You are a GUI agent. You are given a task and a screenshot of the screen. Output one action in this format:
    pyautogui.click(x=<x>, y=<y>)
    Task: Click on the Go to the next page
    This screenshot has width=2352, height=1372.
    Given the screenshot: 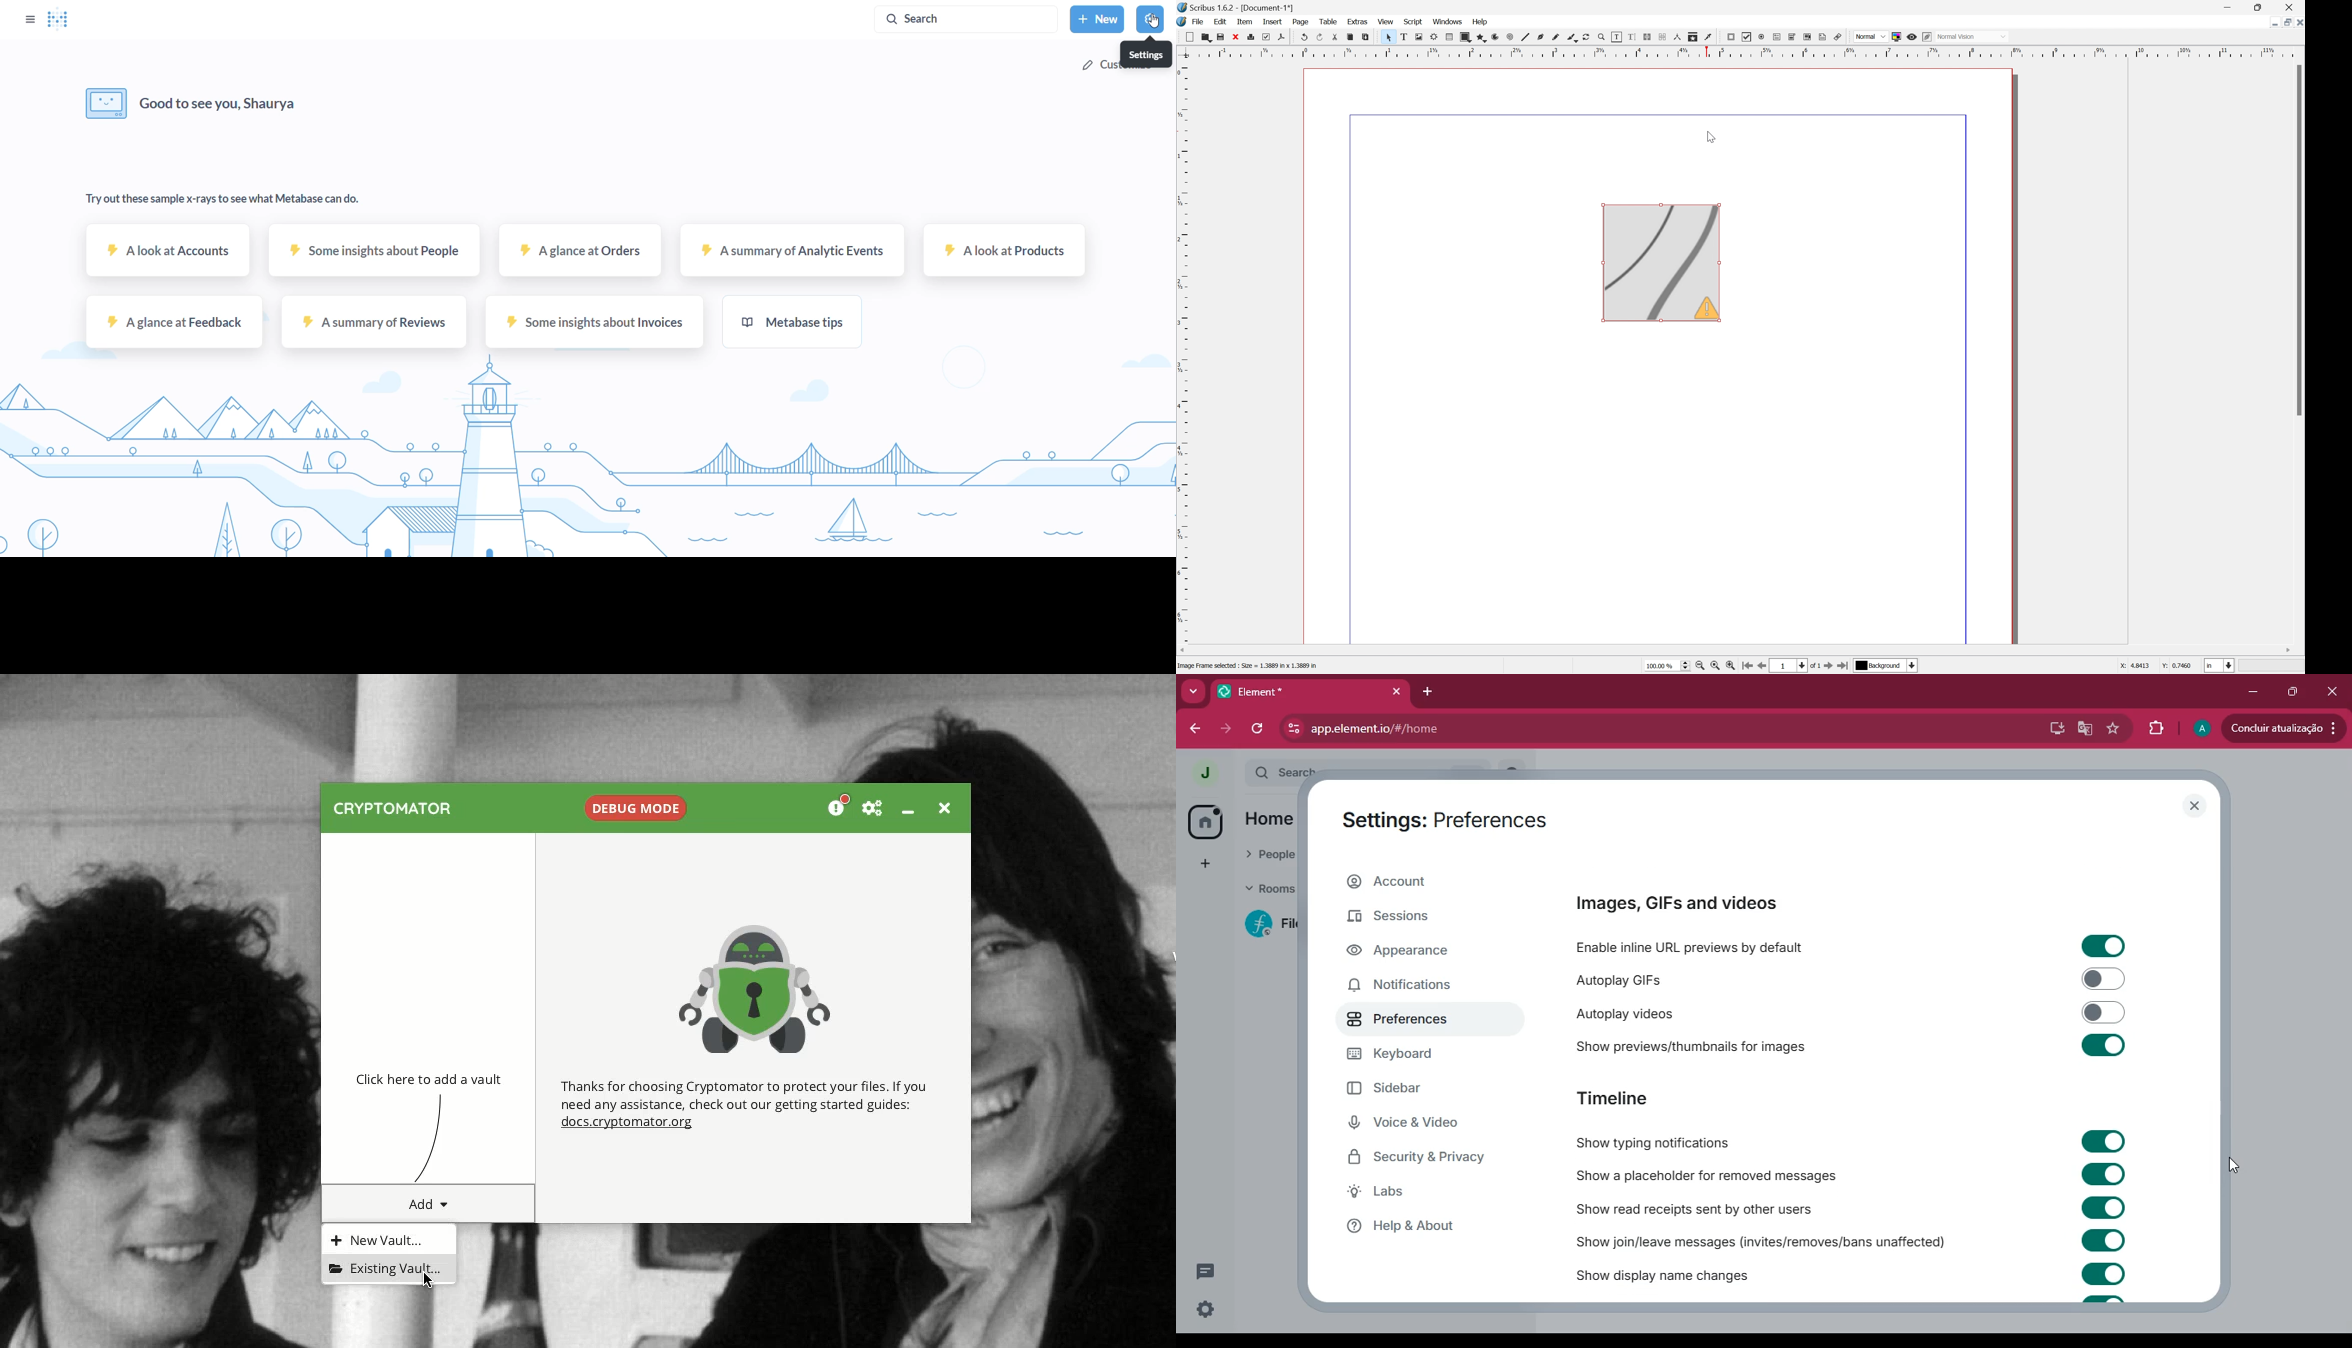 What is the action you would take?
    pyautogui.click(x=1829, y=668)
    